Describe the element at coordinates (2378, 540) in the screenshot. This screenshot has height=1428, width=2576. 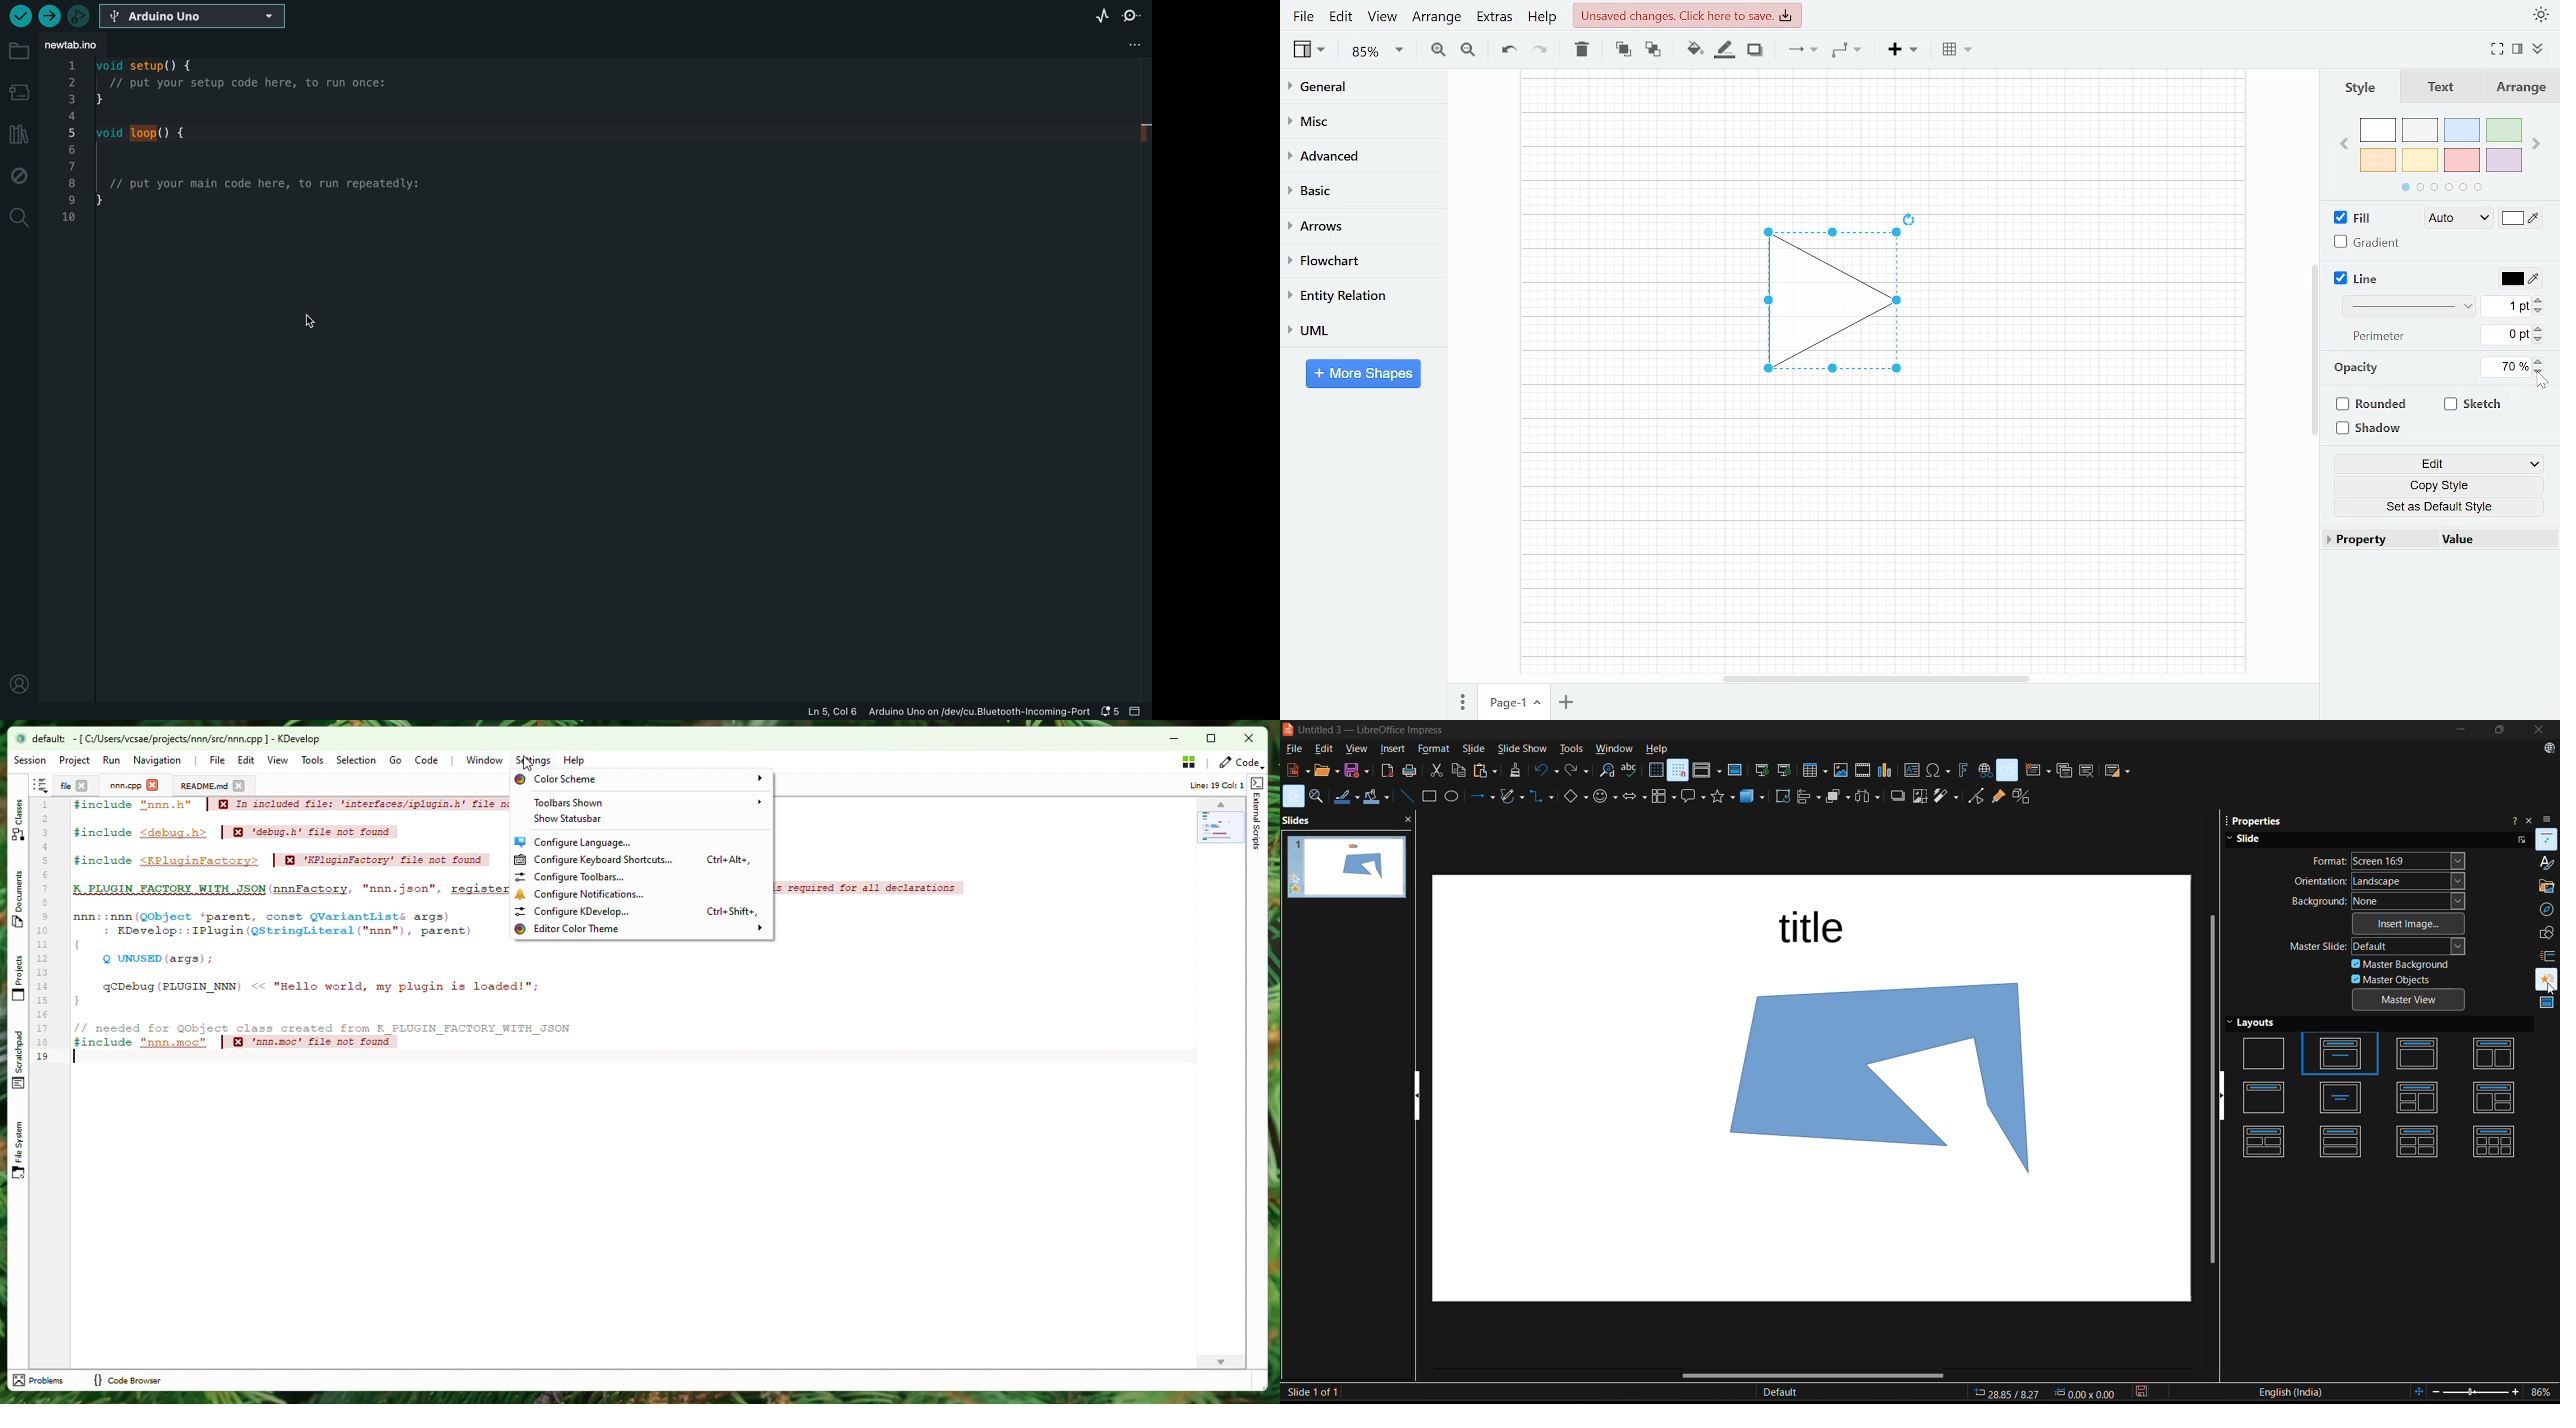
I see `Property` at that location.